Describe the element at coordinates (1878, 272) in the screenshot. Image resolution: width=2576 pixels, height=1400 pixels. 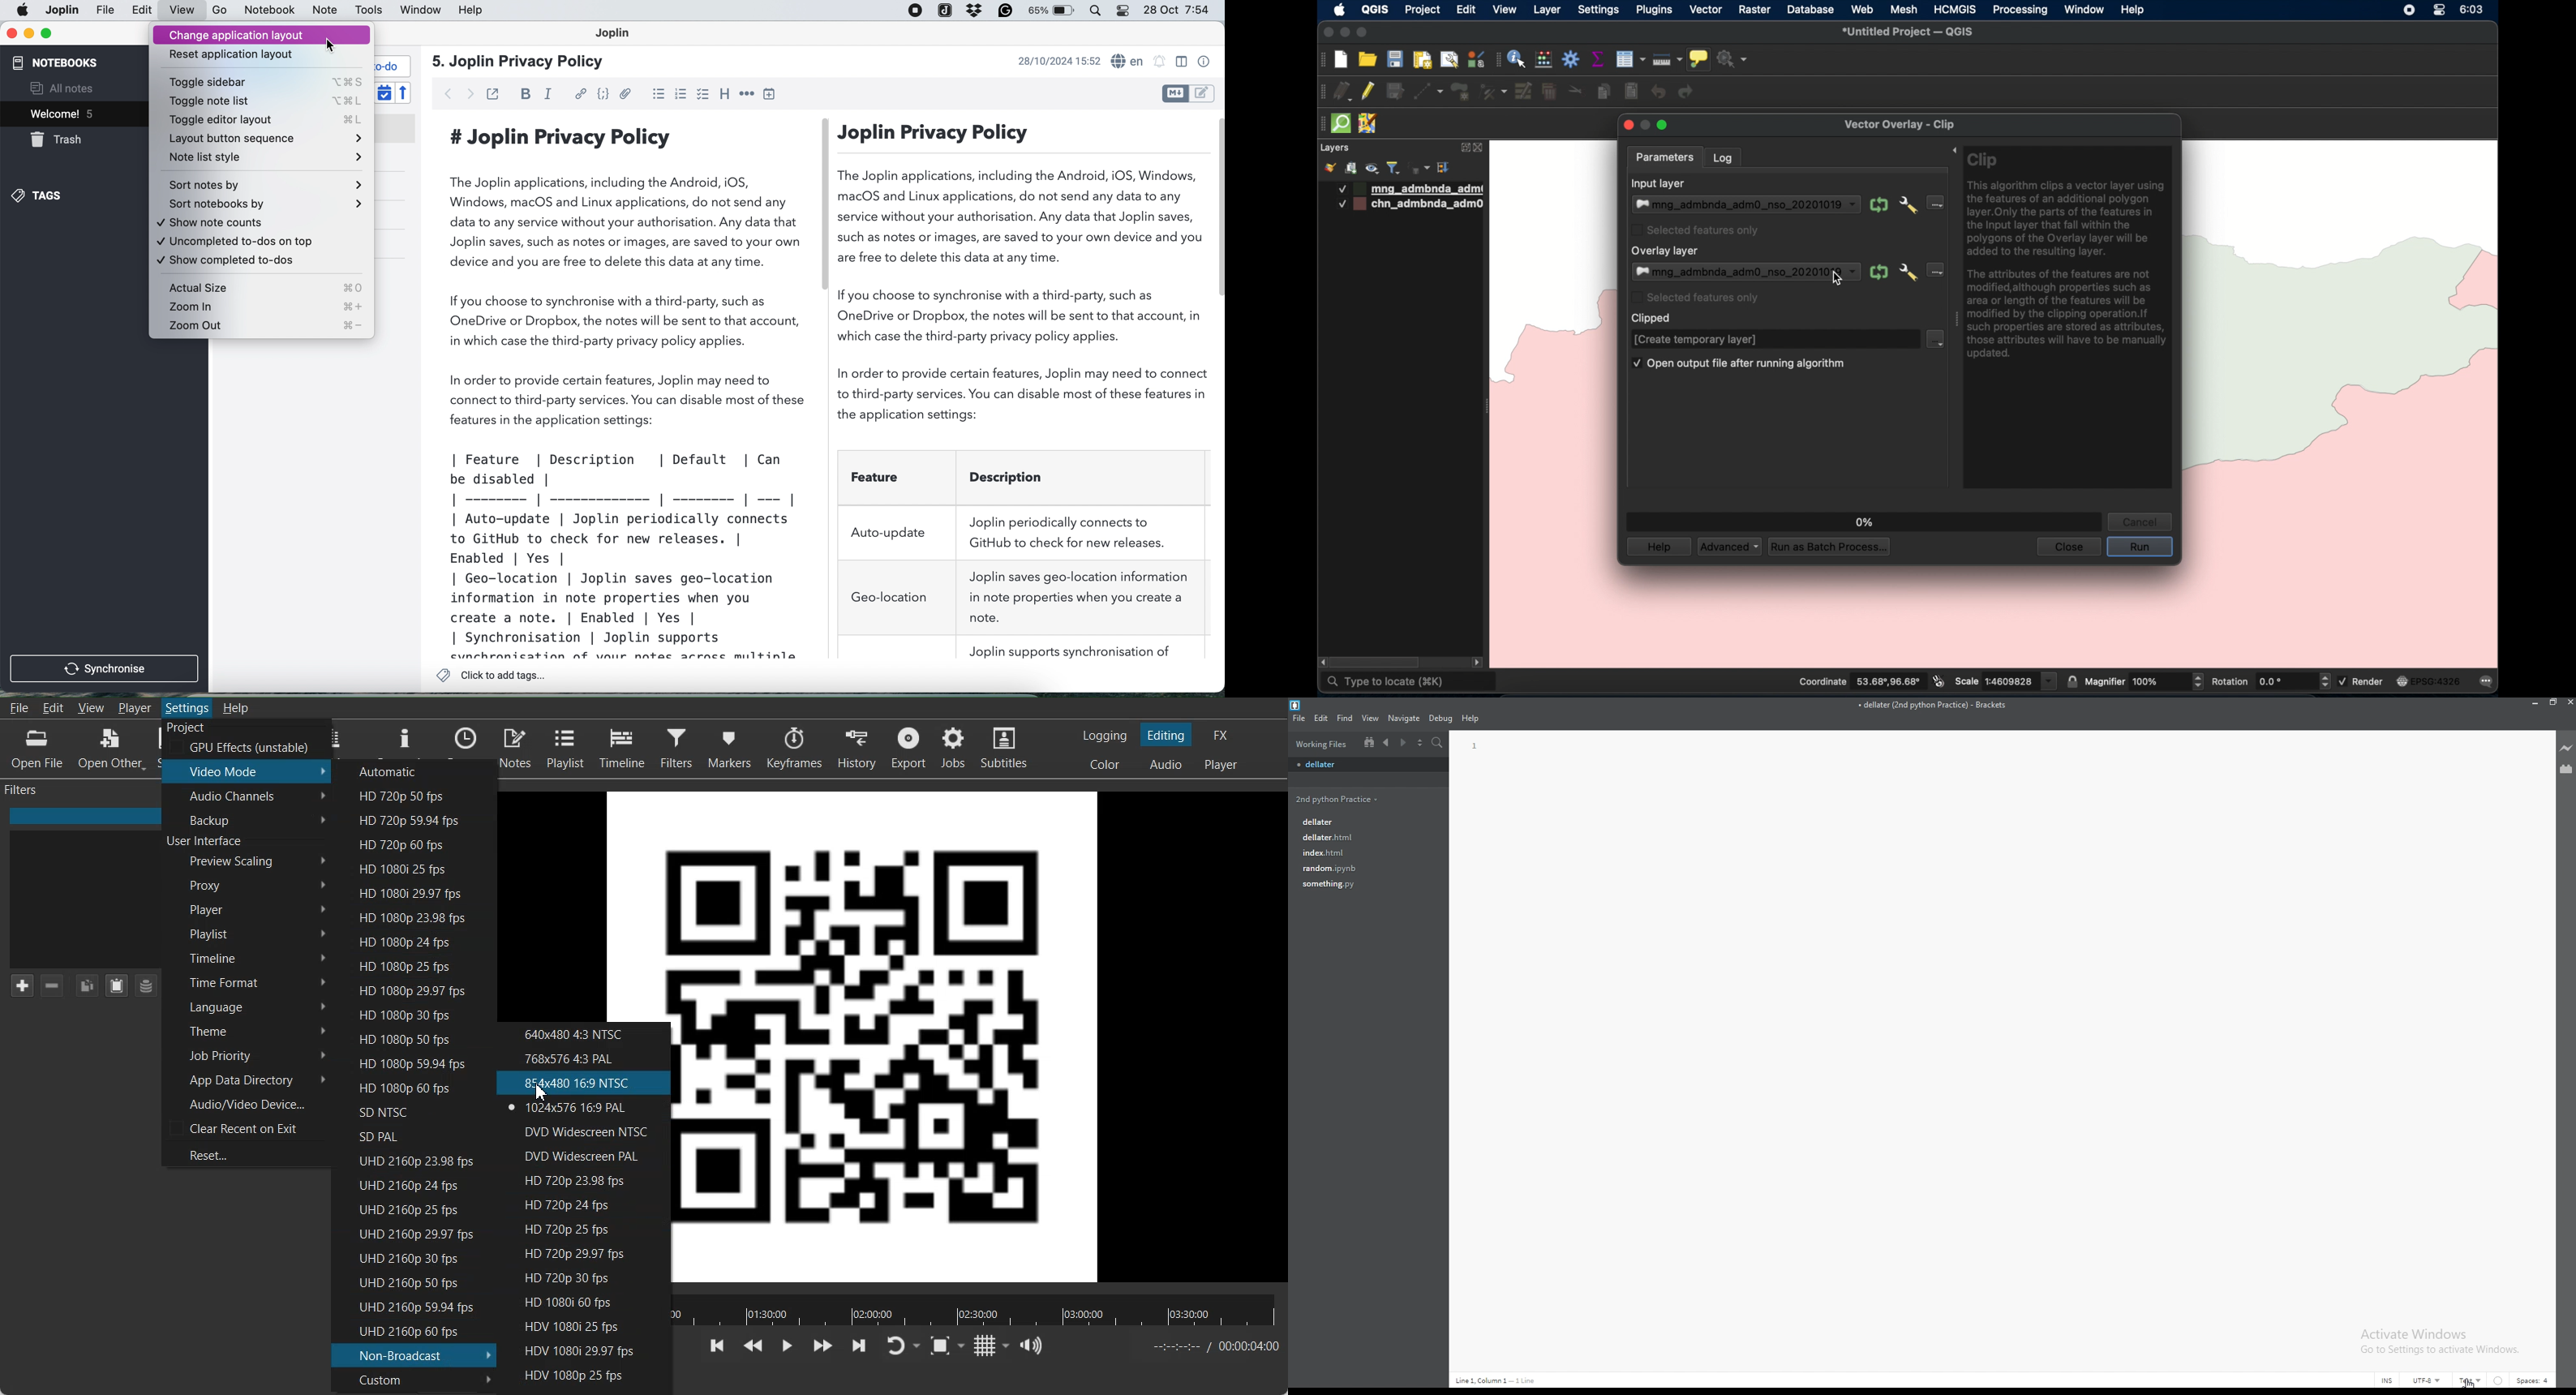
I see `iterate over this layer` at that location.